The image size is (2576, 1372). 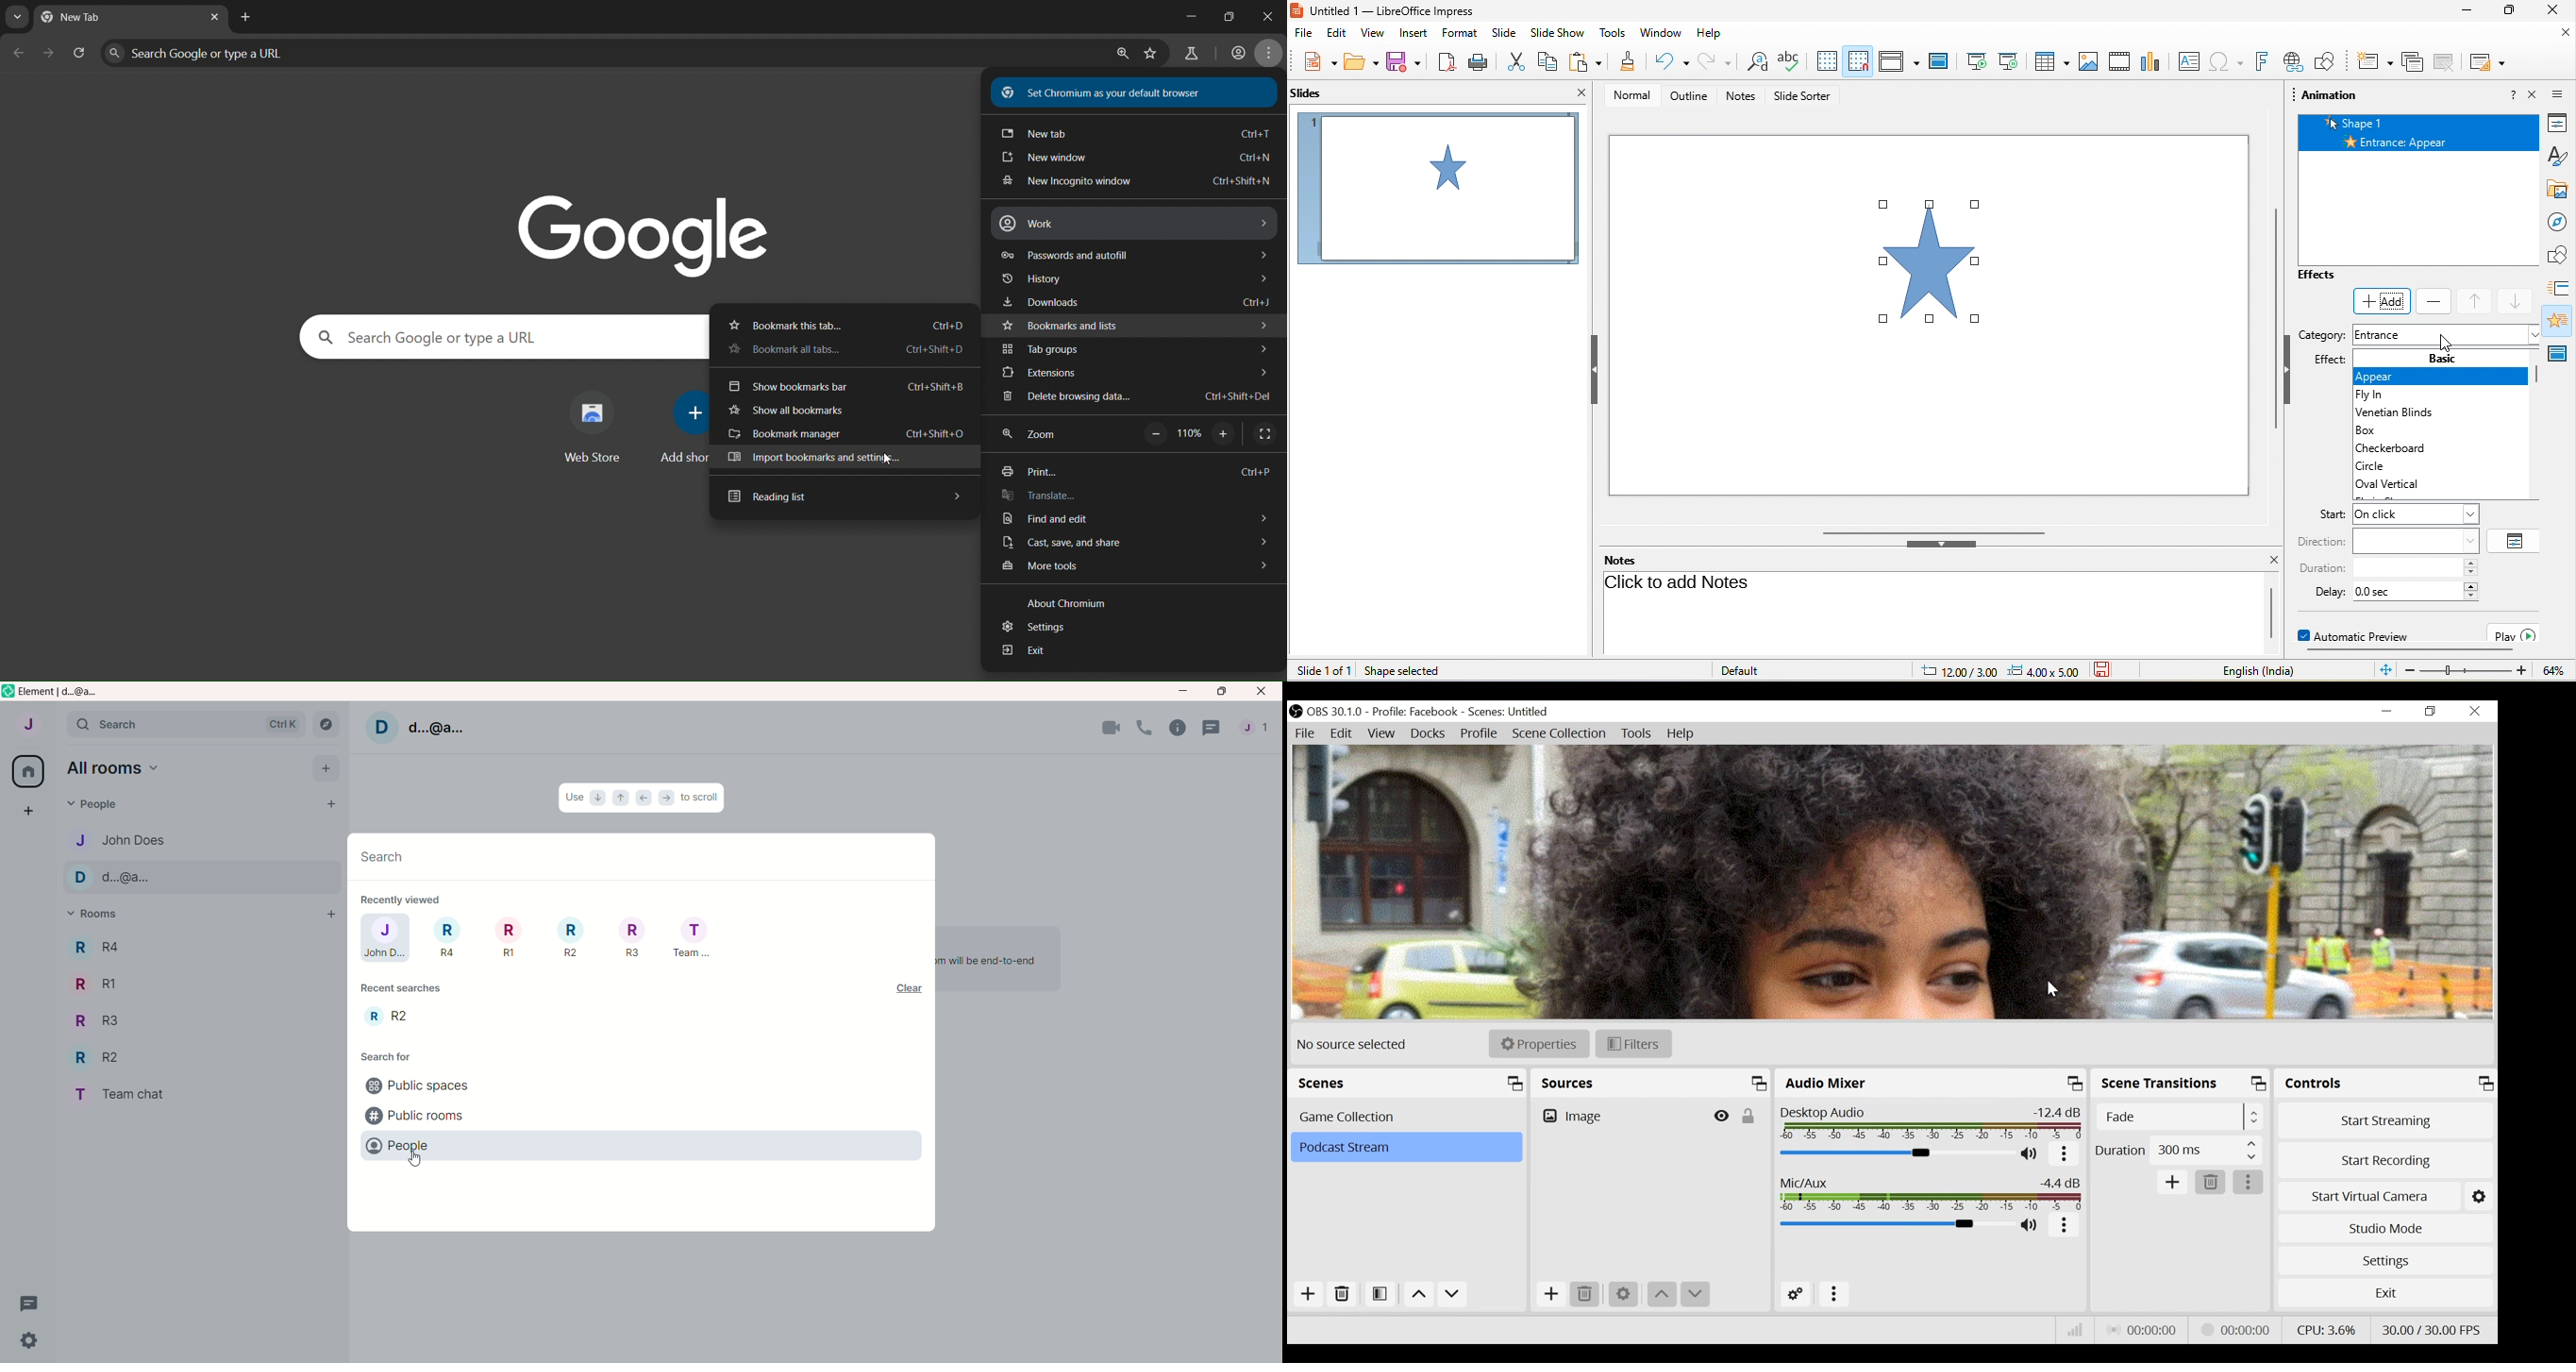 What do you see at coordinates (1586, 61) in the screenshot?
I see `paste` at bounding box center [1586, 61].